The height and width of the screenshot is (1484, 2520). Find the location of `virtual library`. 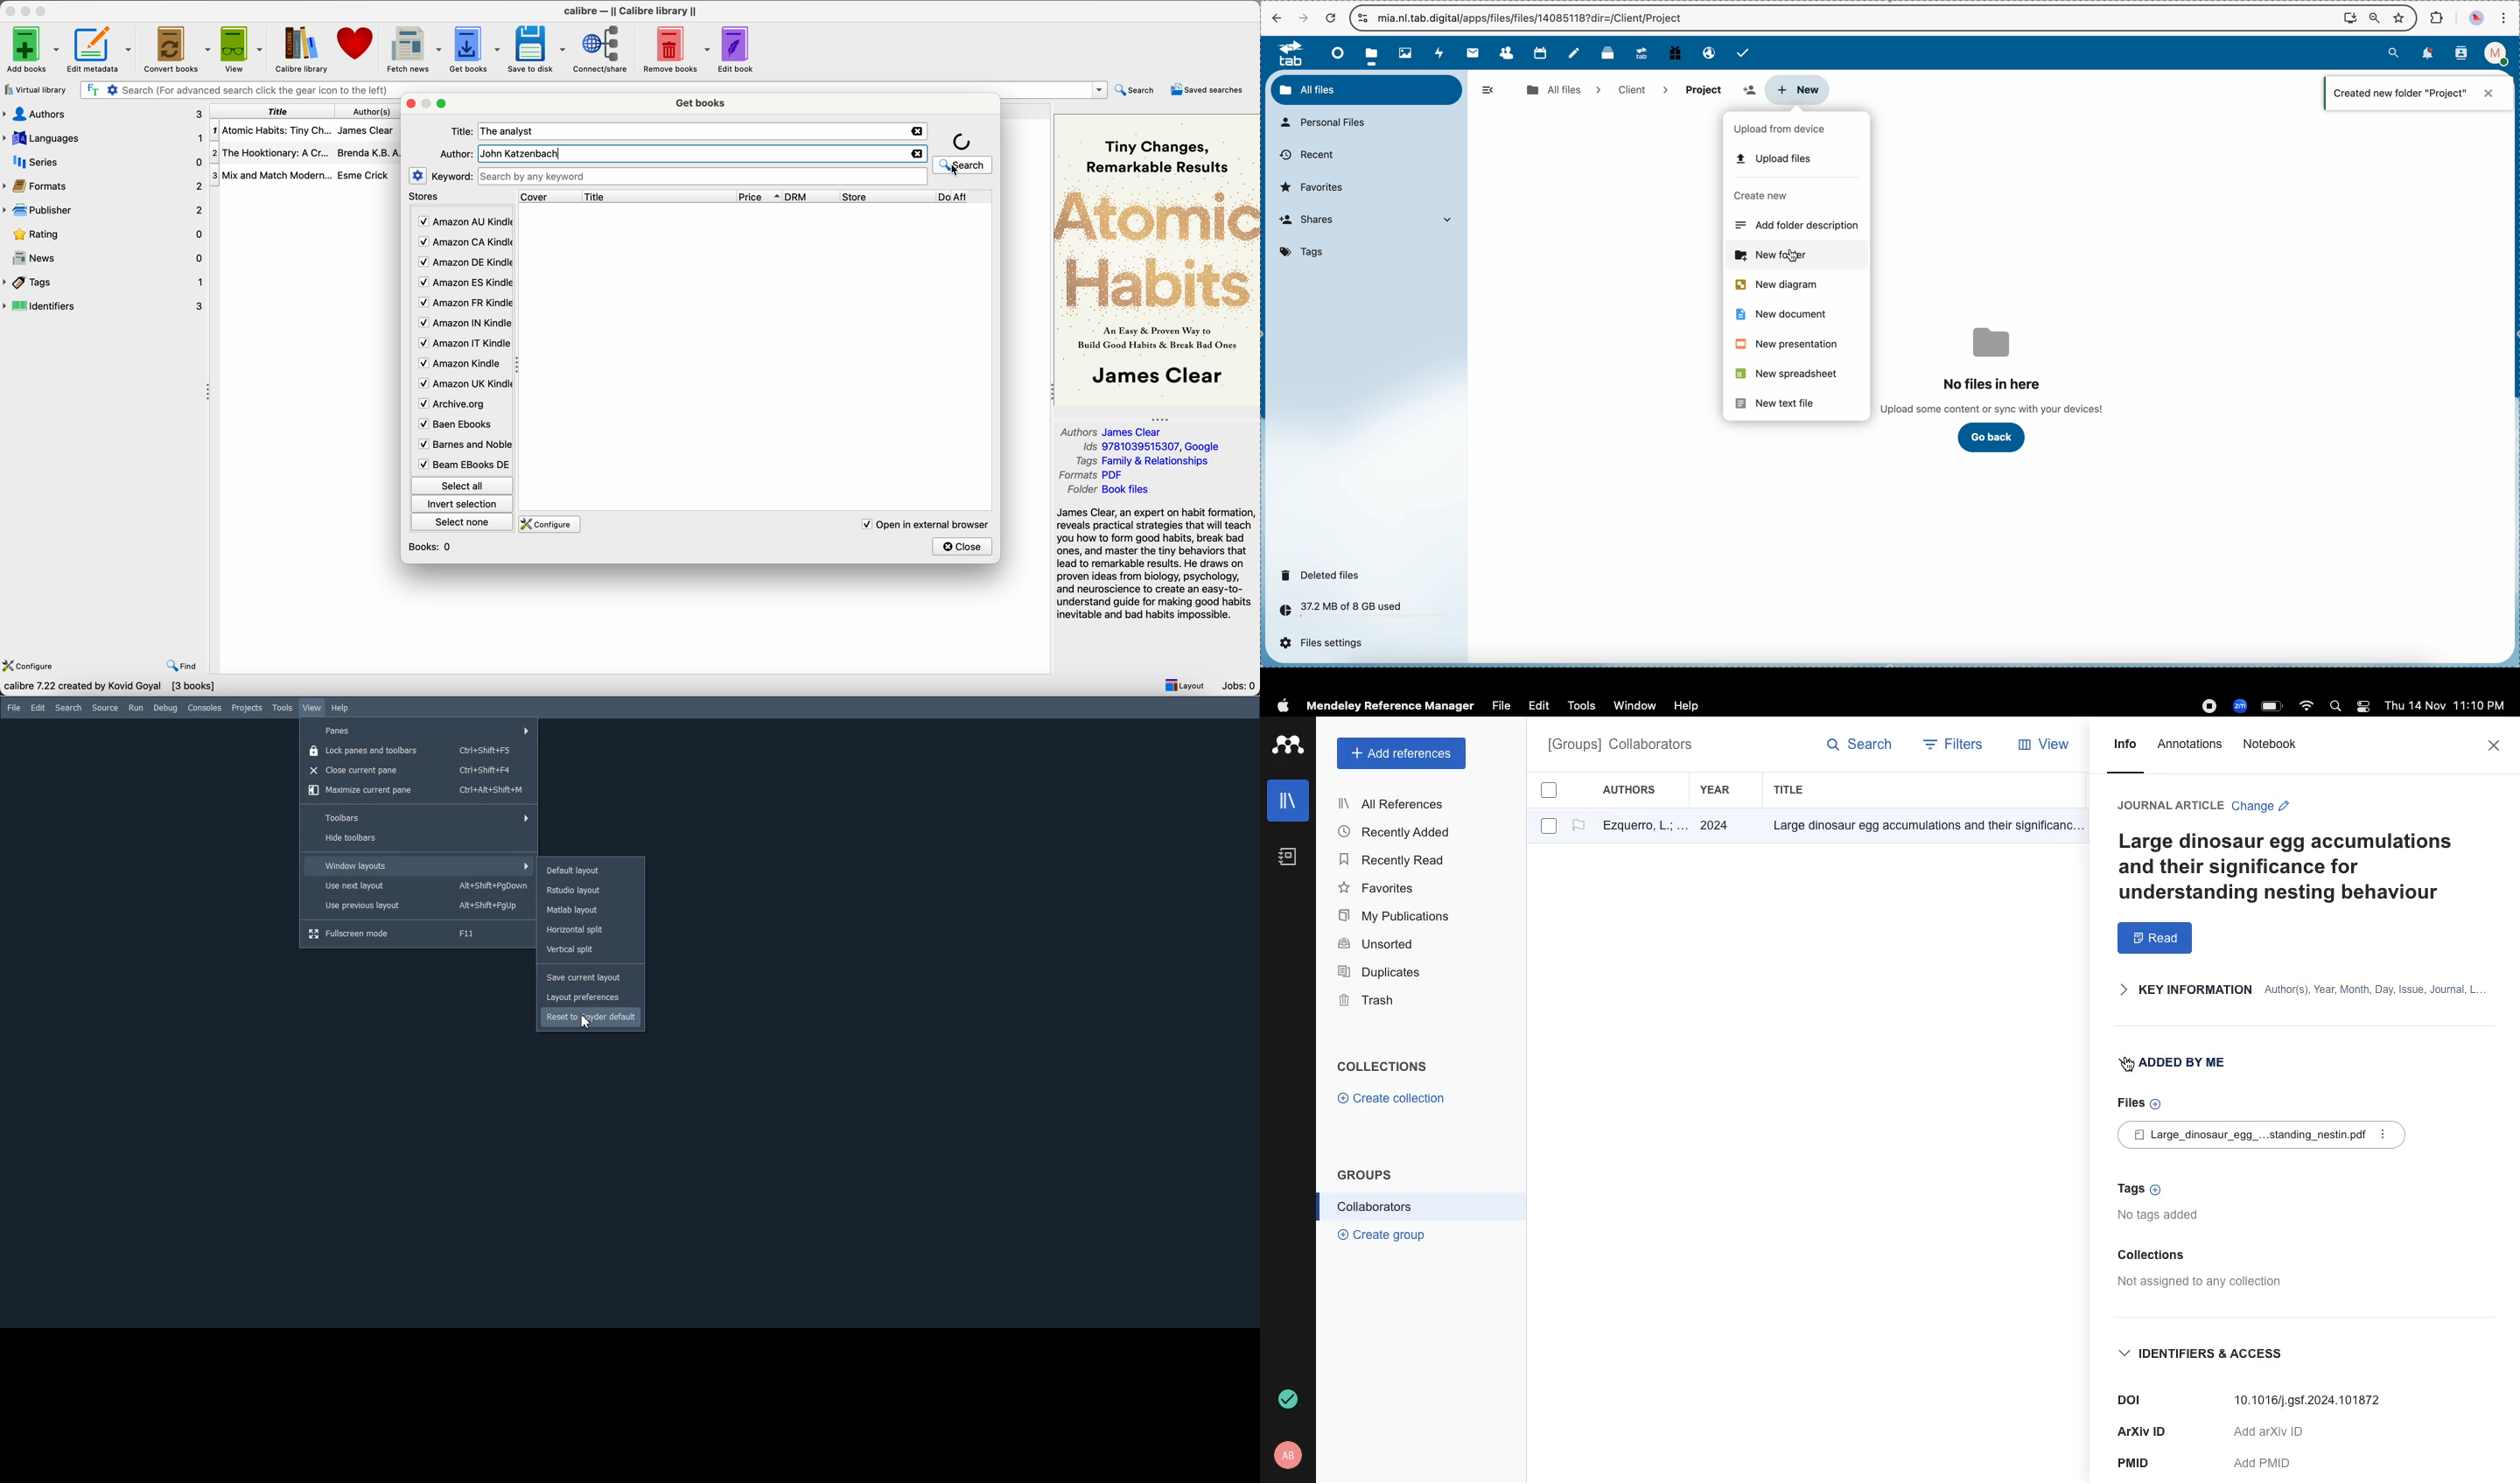

virtual library is located at coordinates (35, 90).